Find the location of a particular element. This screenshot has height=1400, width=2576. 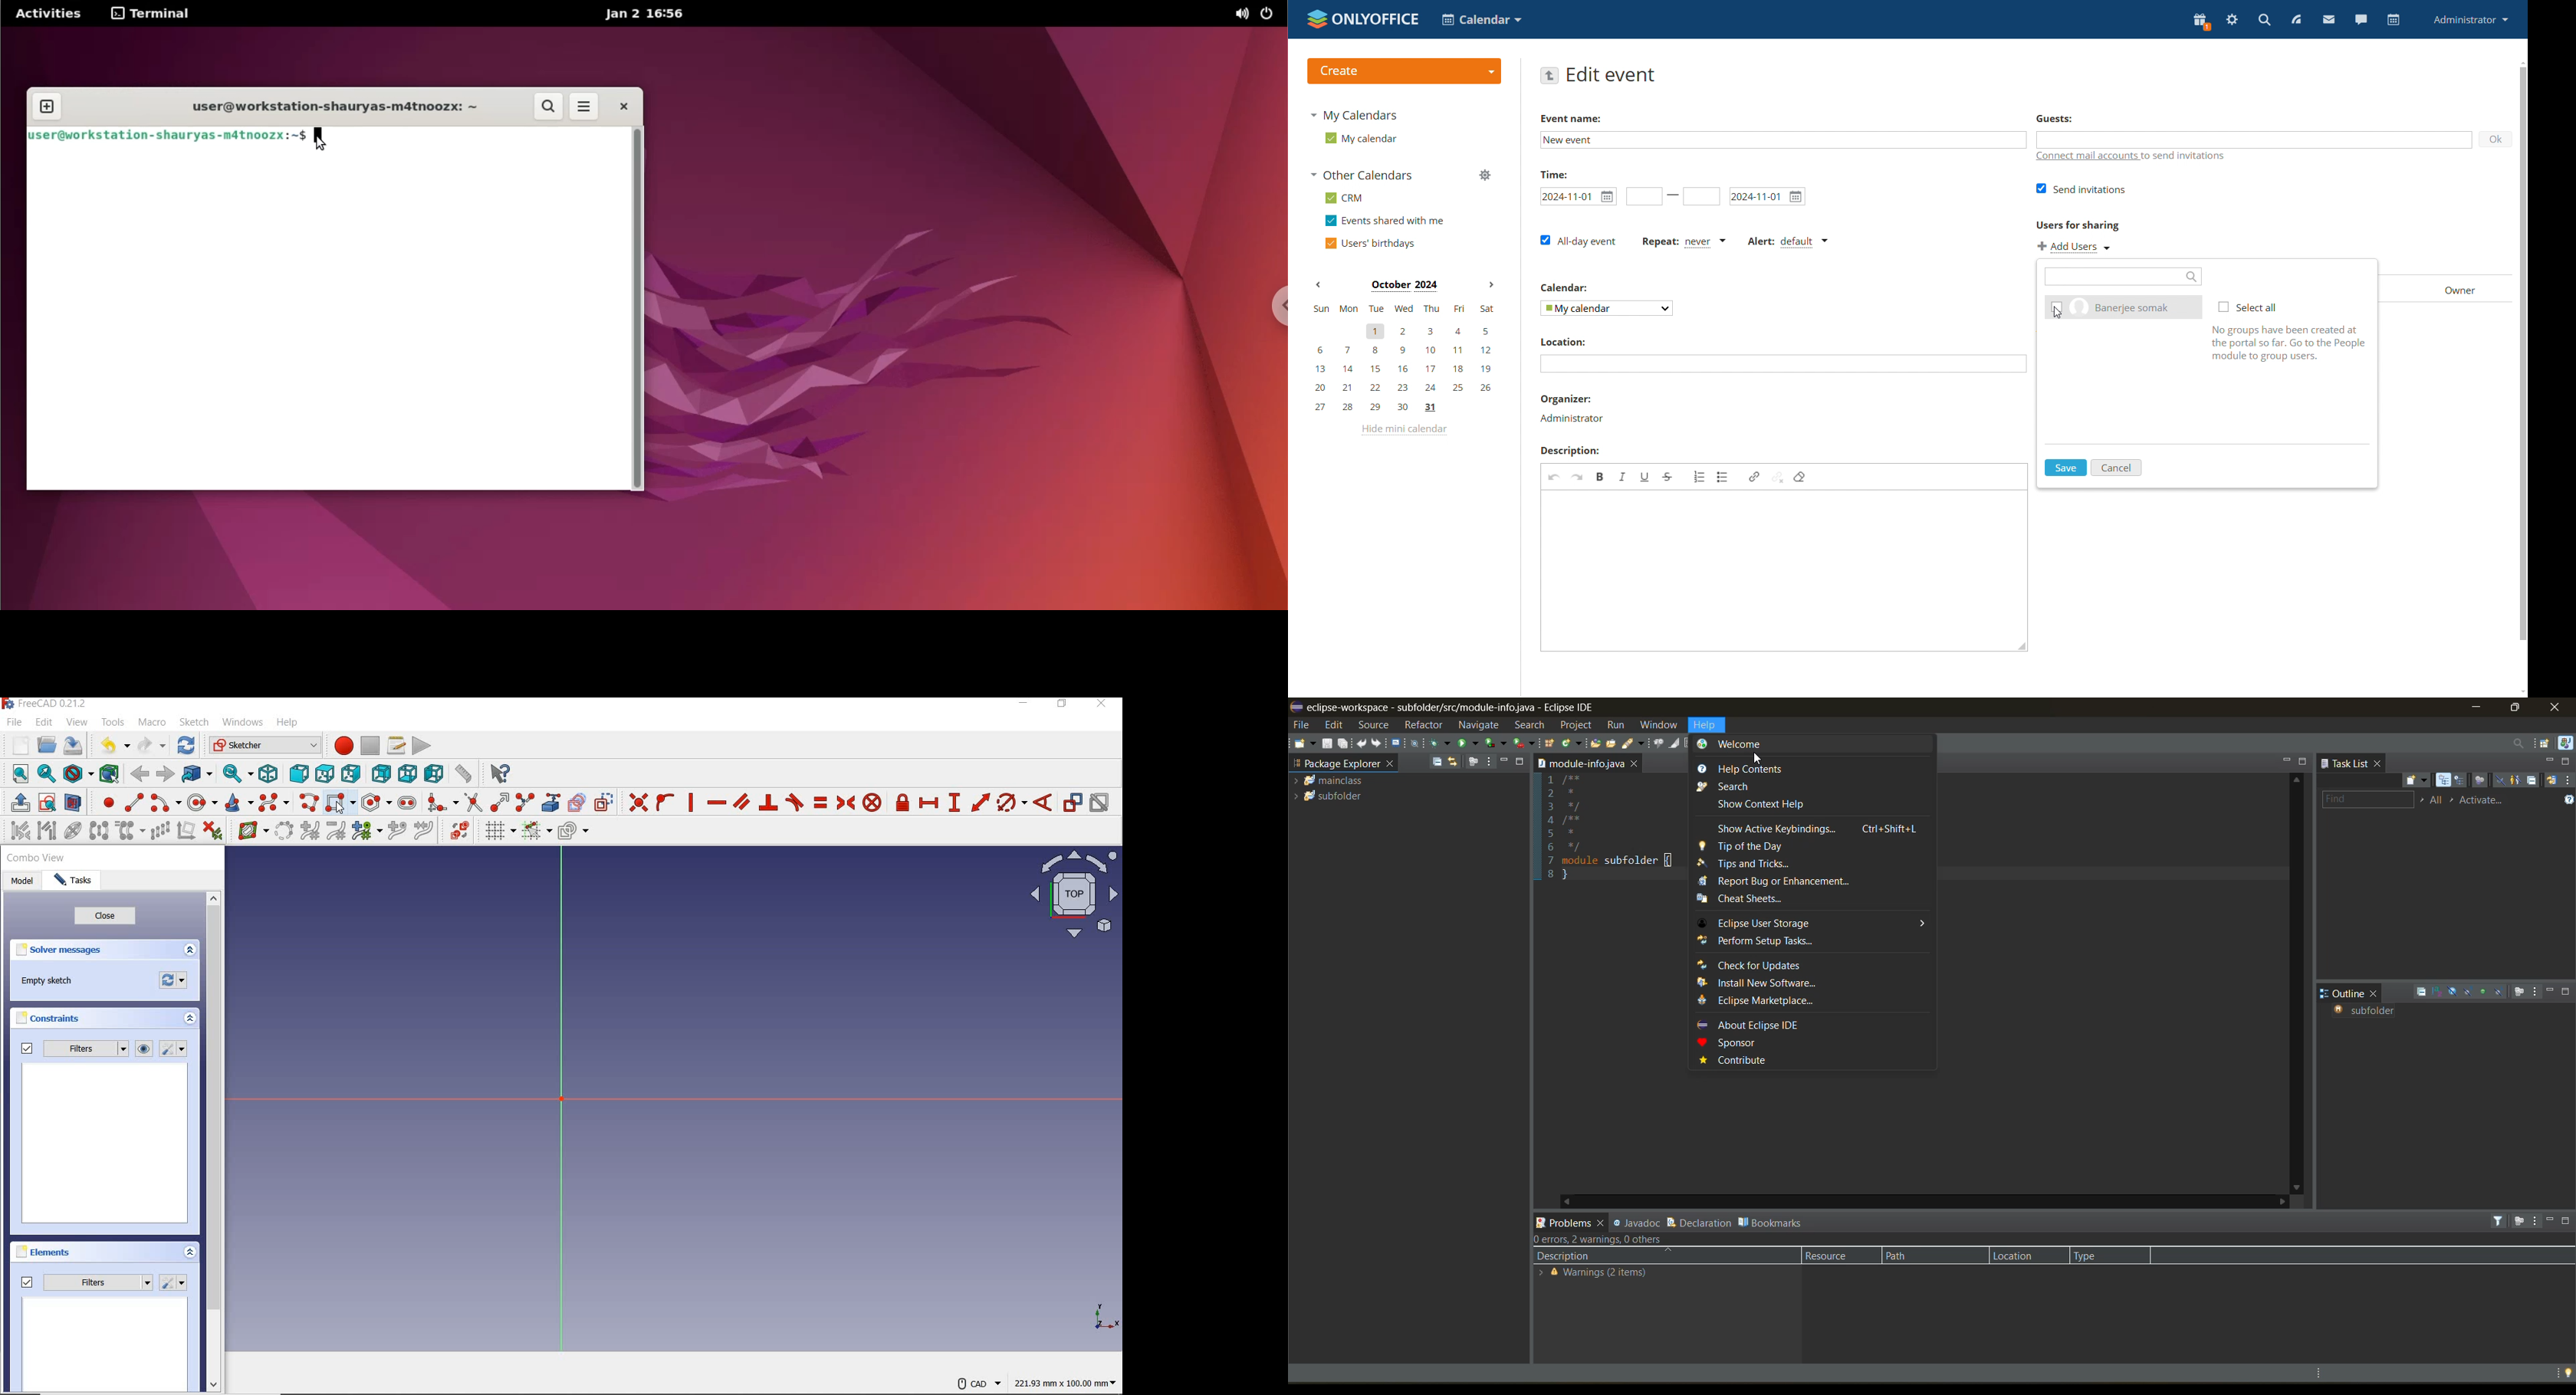

problems is located at coordinates (1564, 1224).